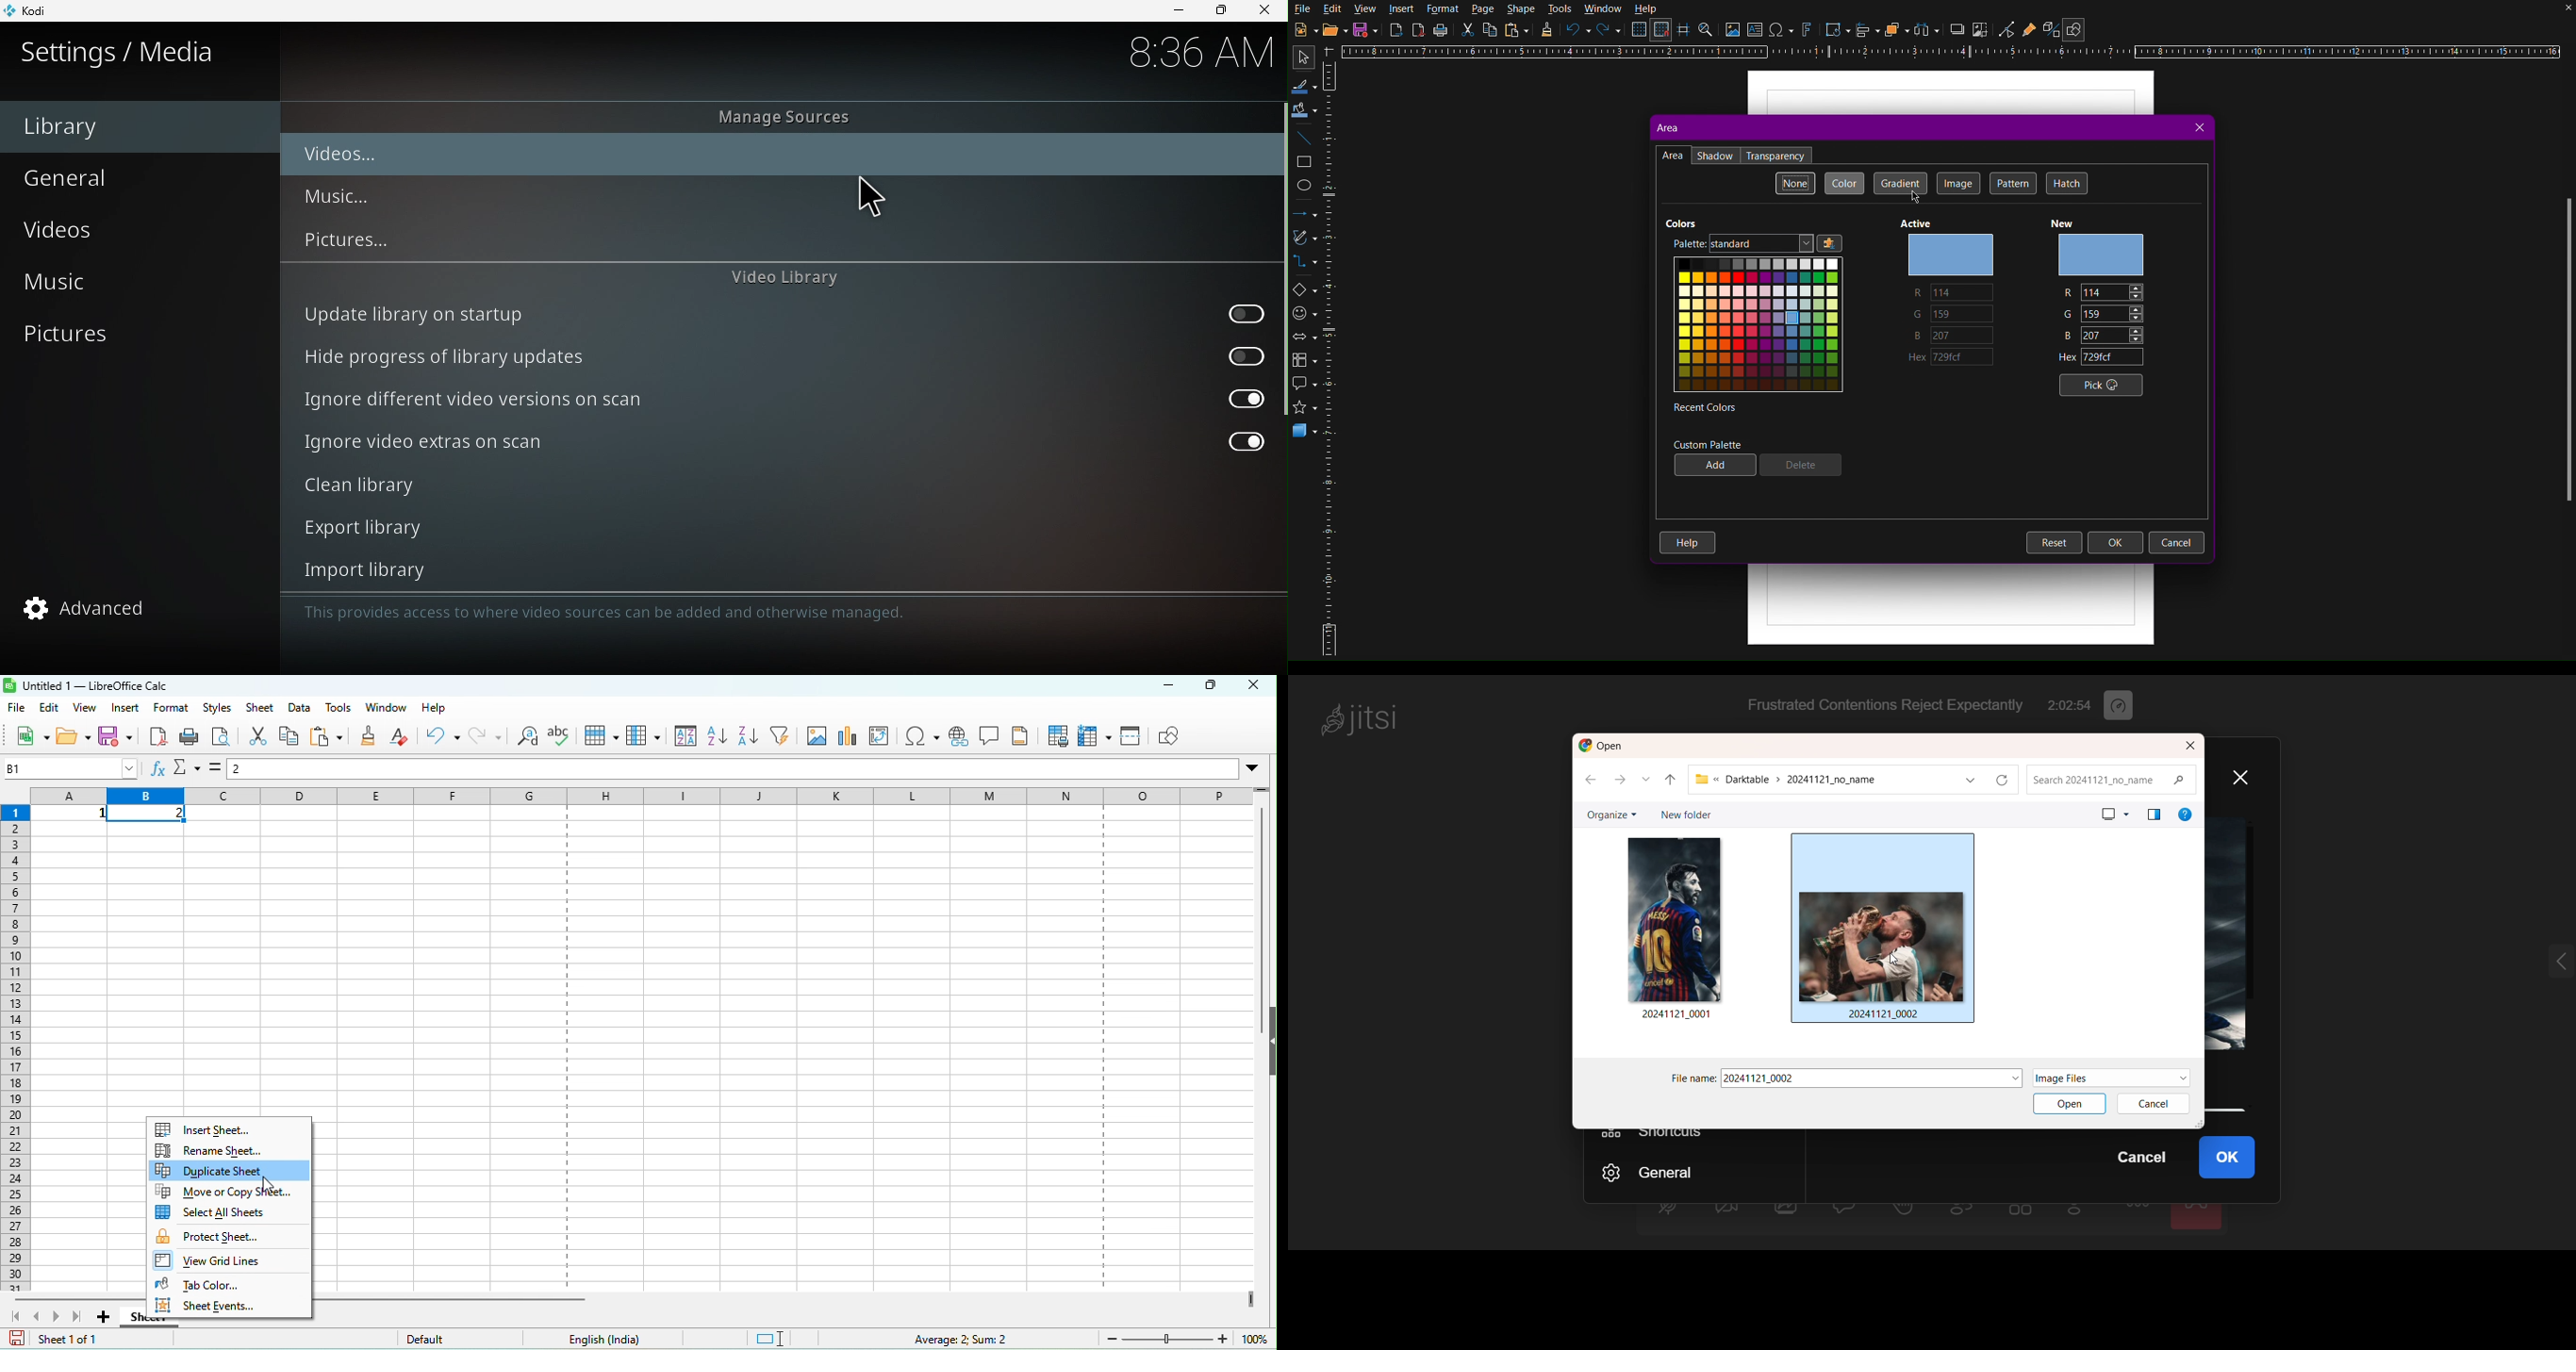 The height and width of the screenshot is (1372, 2576). I want to click on scroll to next sheet, so click(61, 1318).